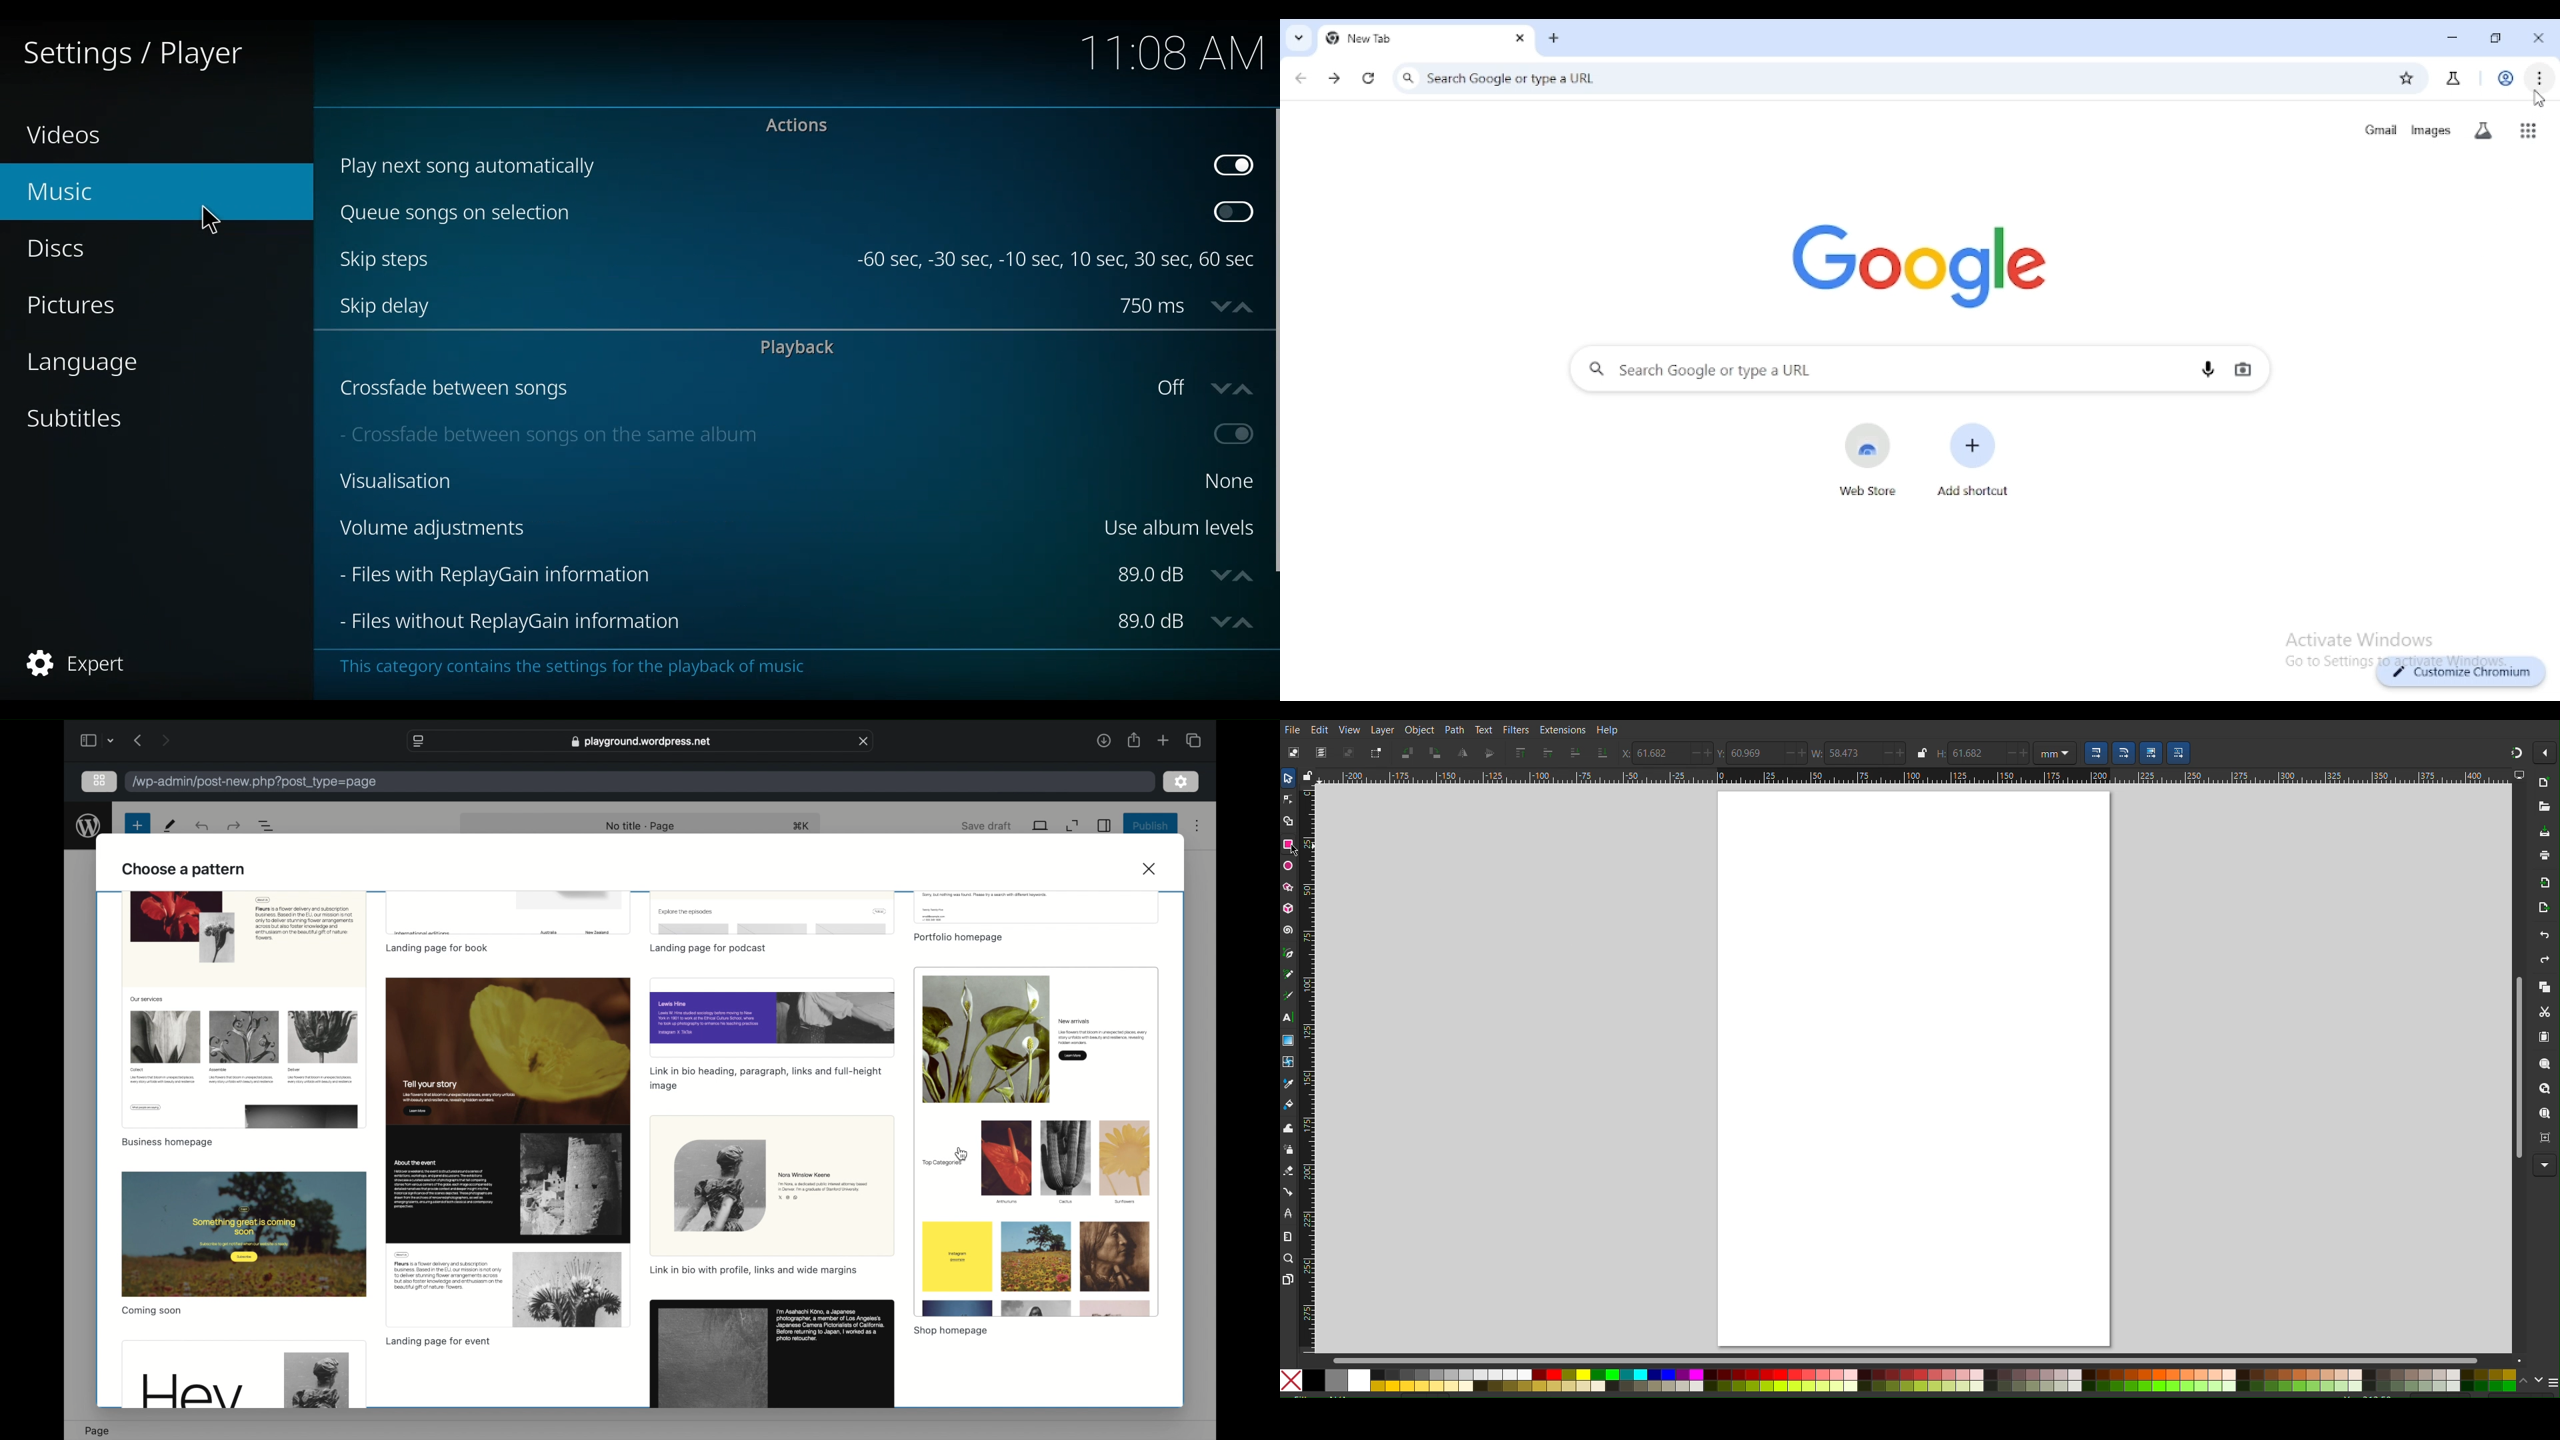 The image size is (2576, 1456). I want to click on Horizontal Ruler, so click(1913, 775).